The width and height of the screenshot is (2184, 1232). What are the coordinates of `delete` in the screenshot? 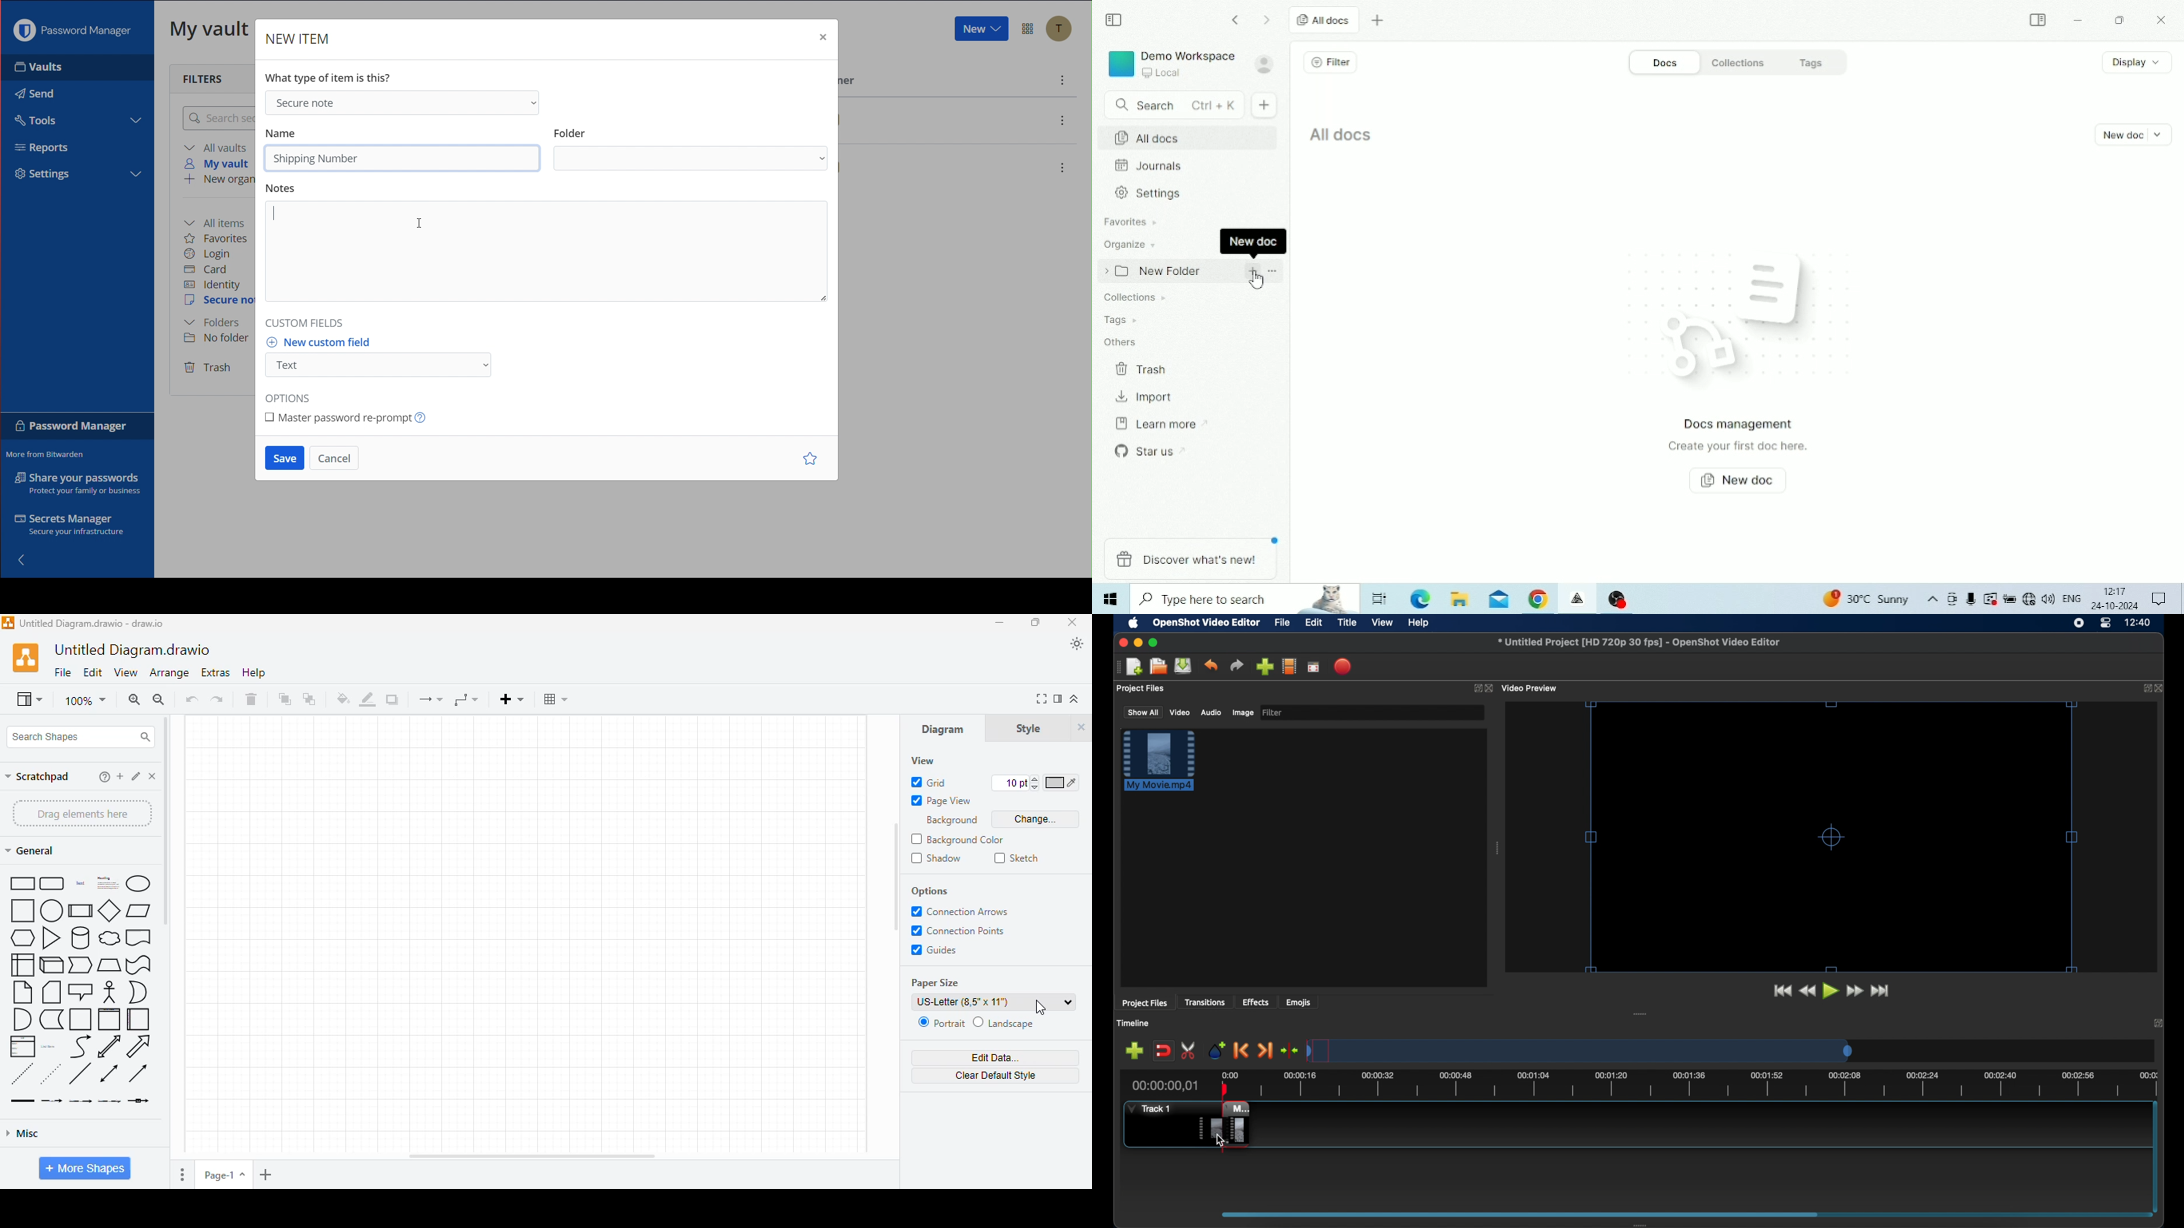 It's located at (251, 699).